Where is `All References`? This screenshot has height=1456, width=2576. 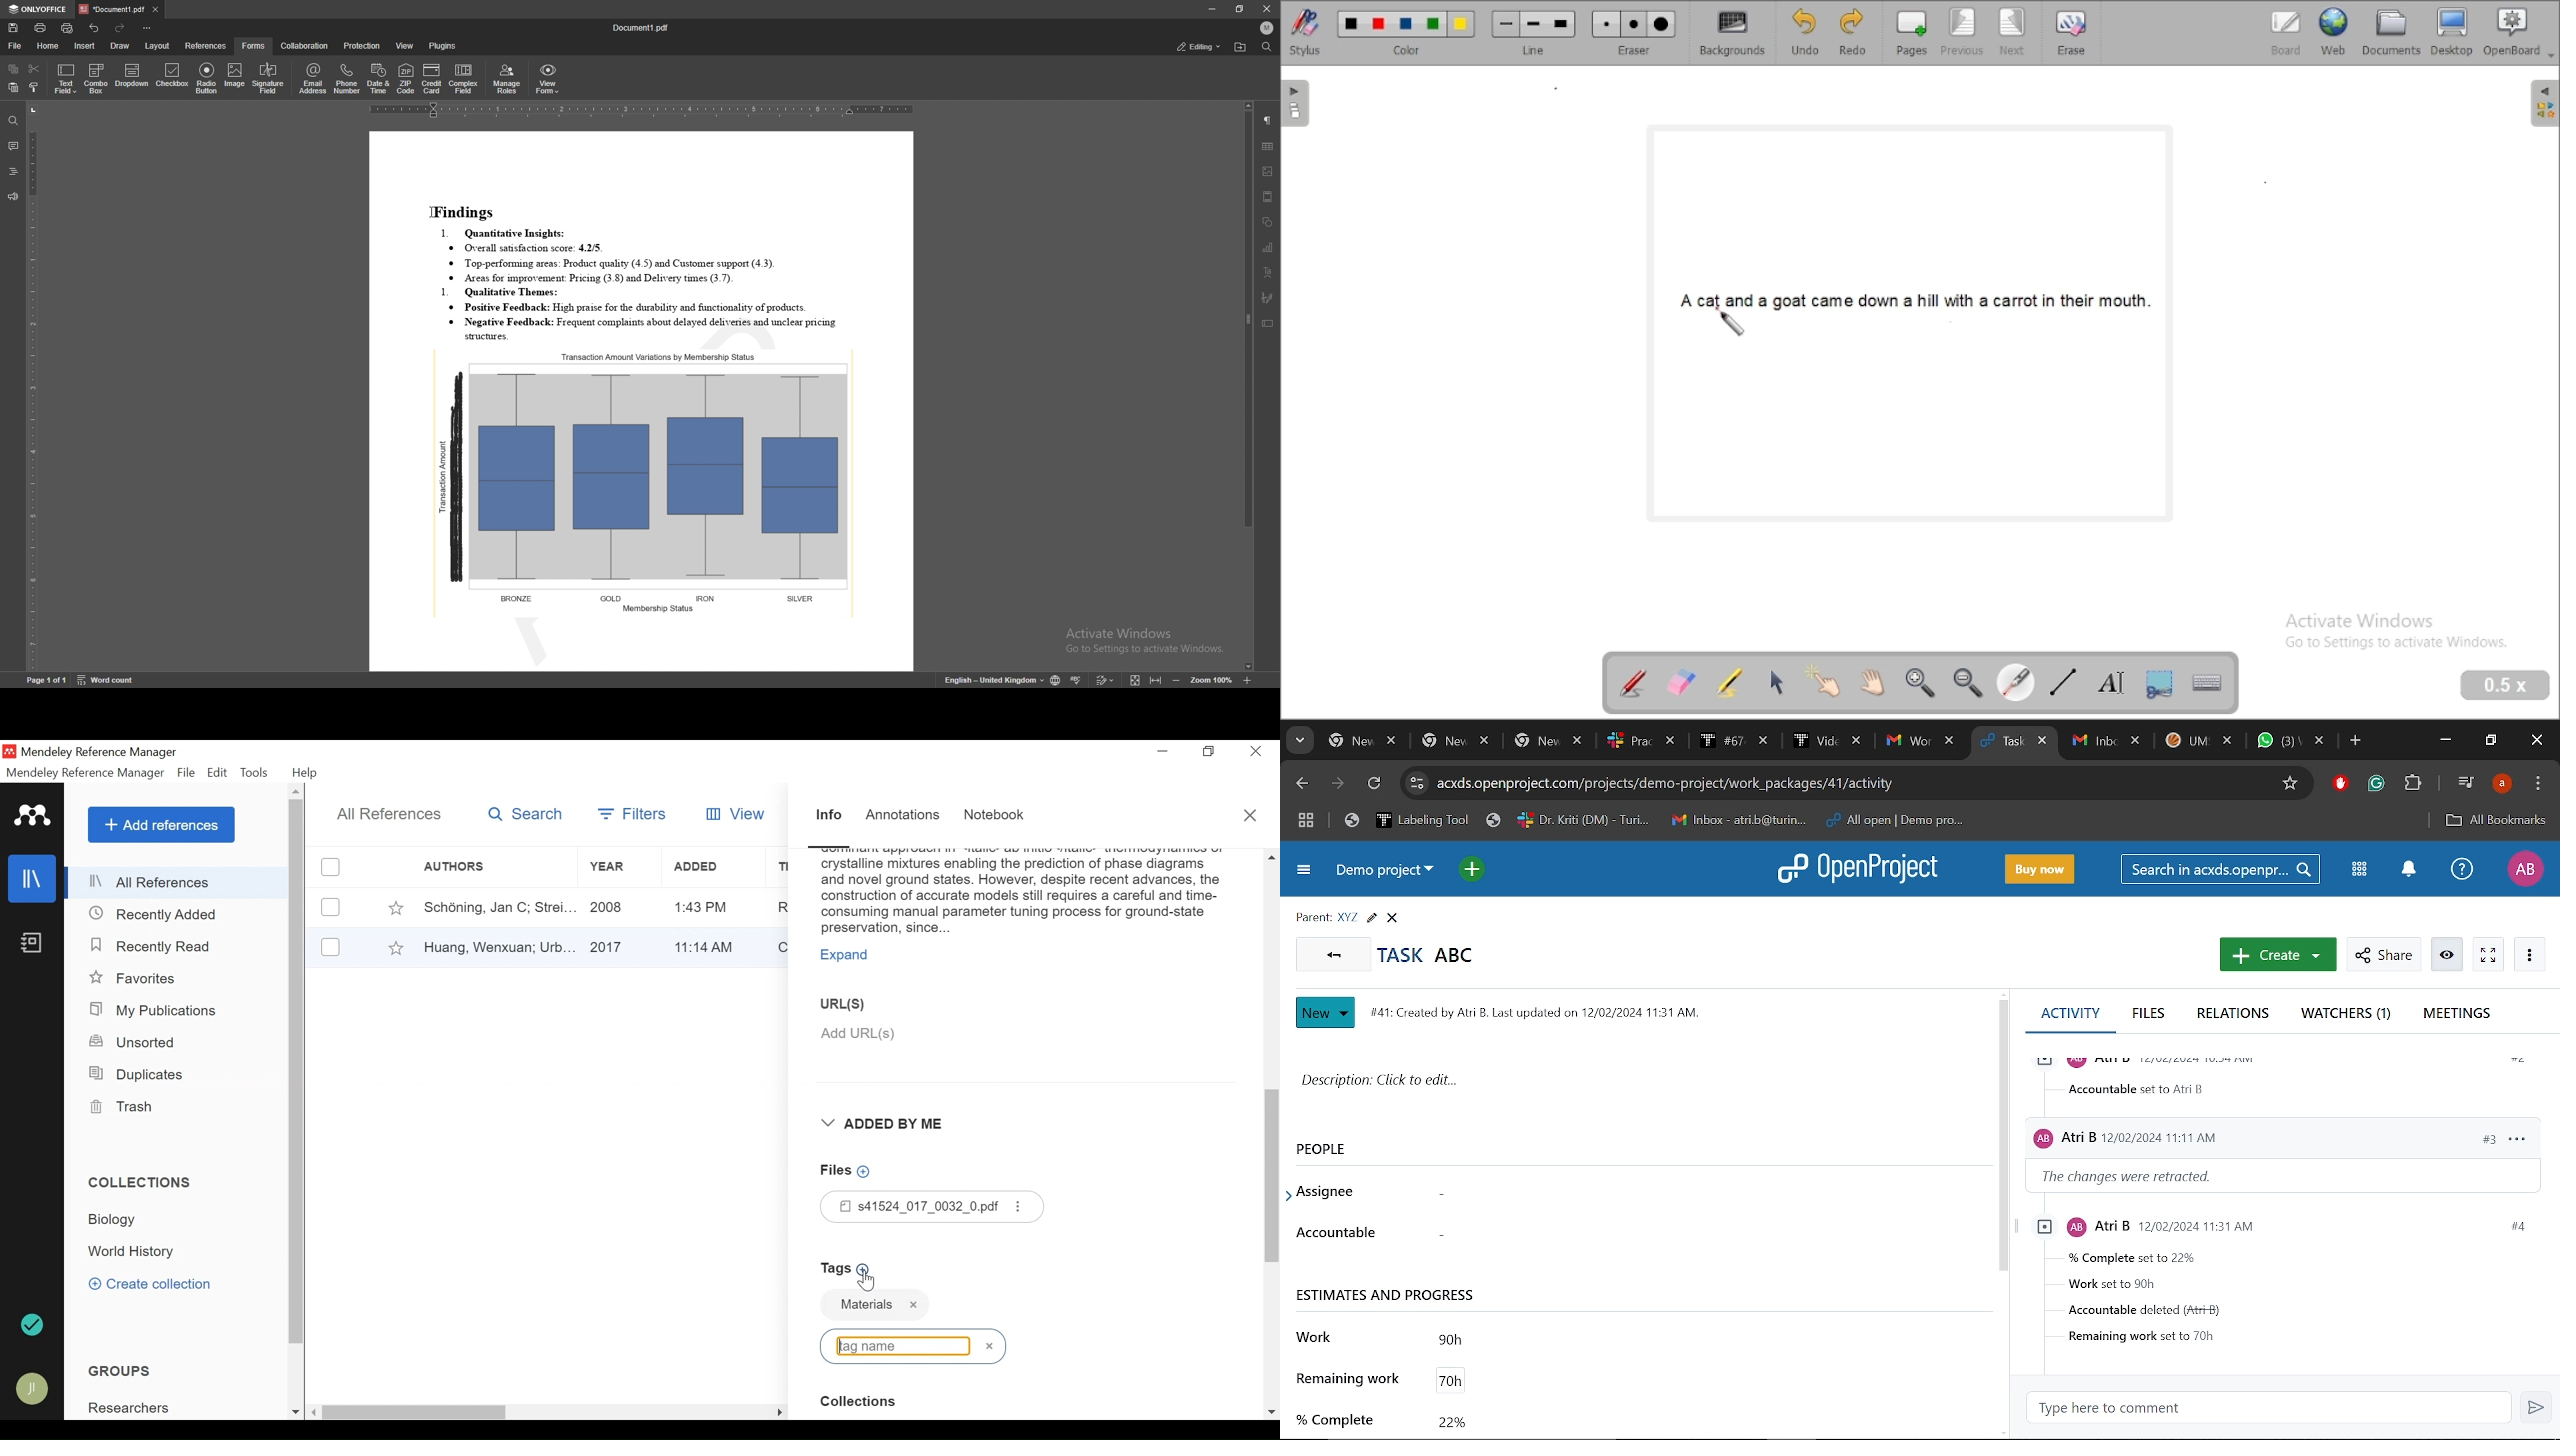 All References is located at coordinates (178, 882).